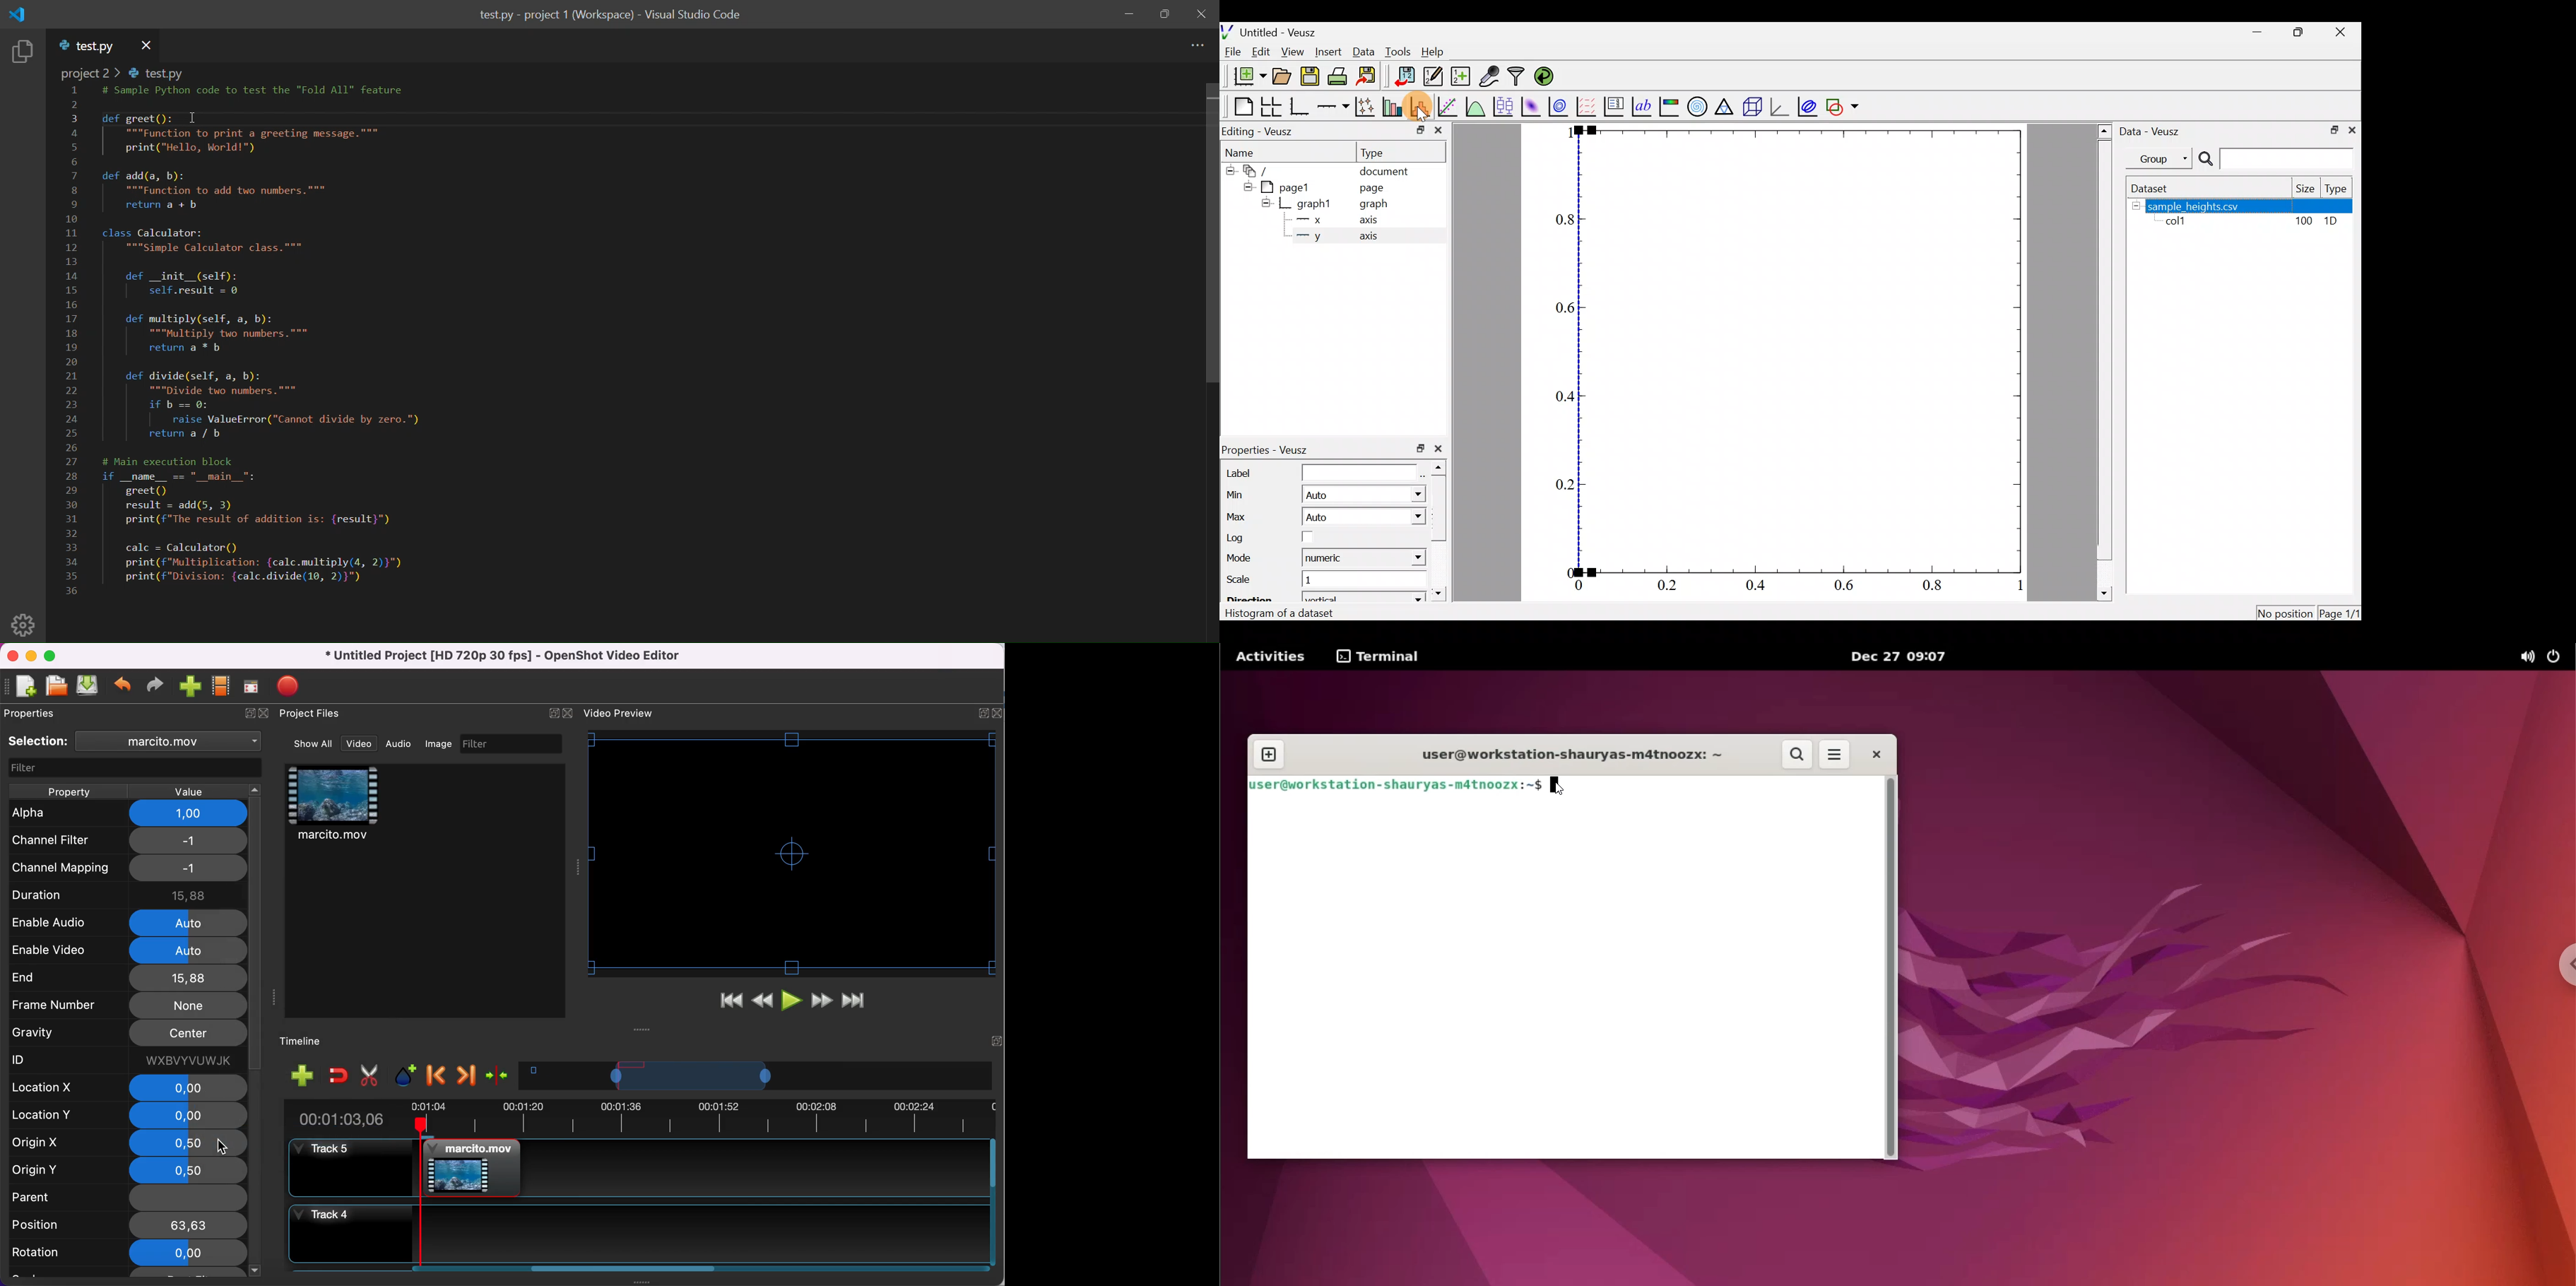  Describe the element at coordinates (793, 1003) in the screenshot. I see `play` at that location.